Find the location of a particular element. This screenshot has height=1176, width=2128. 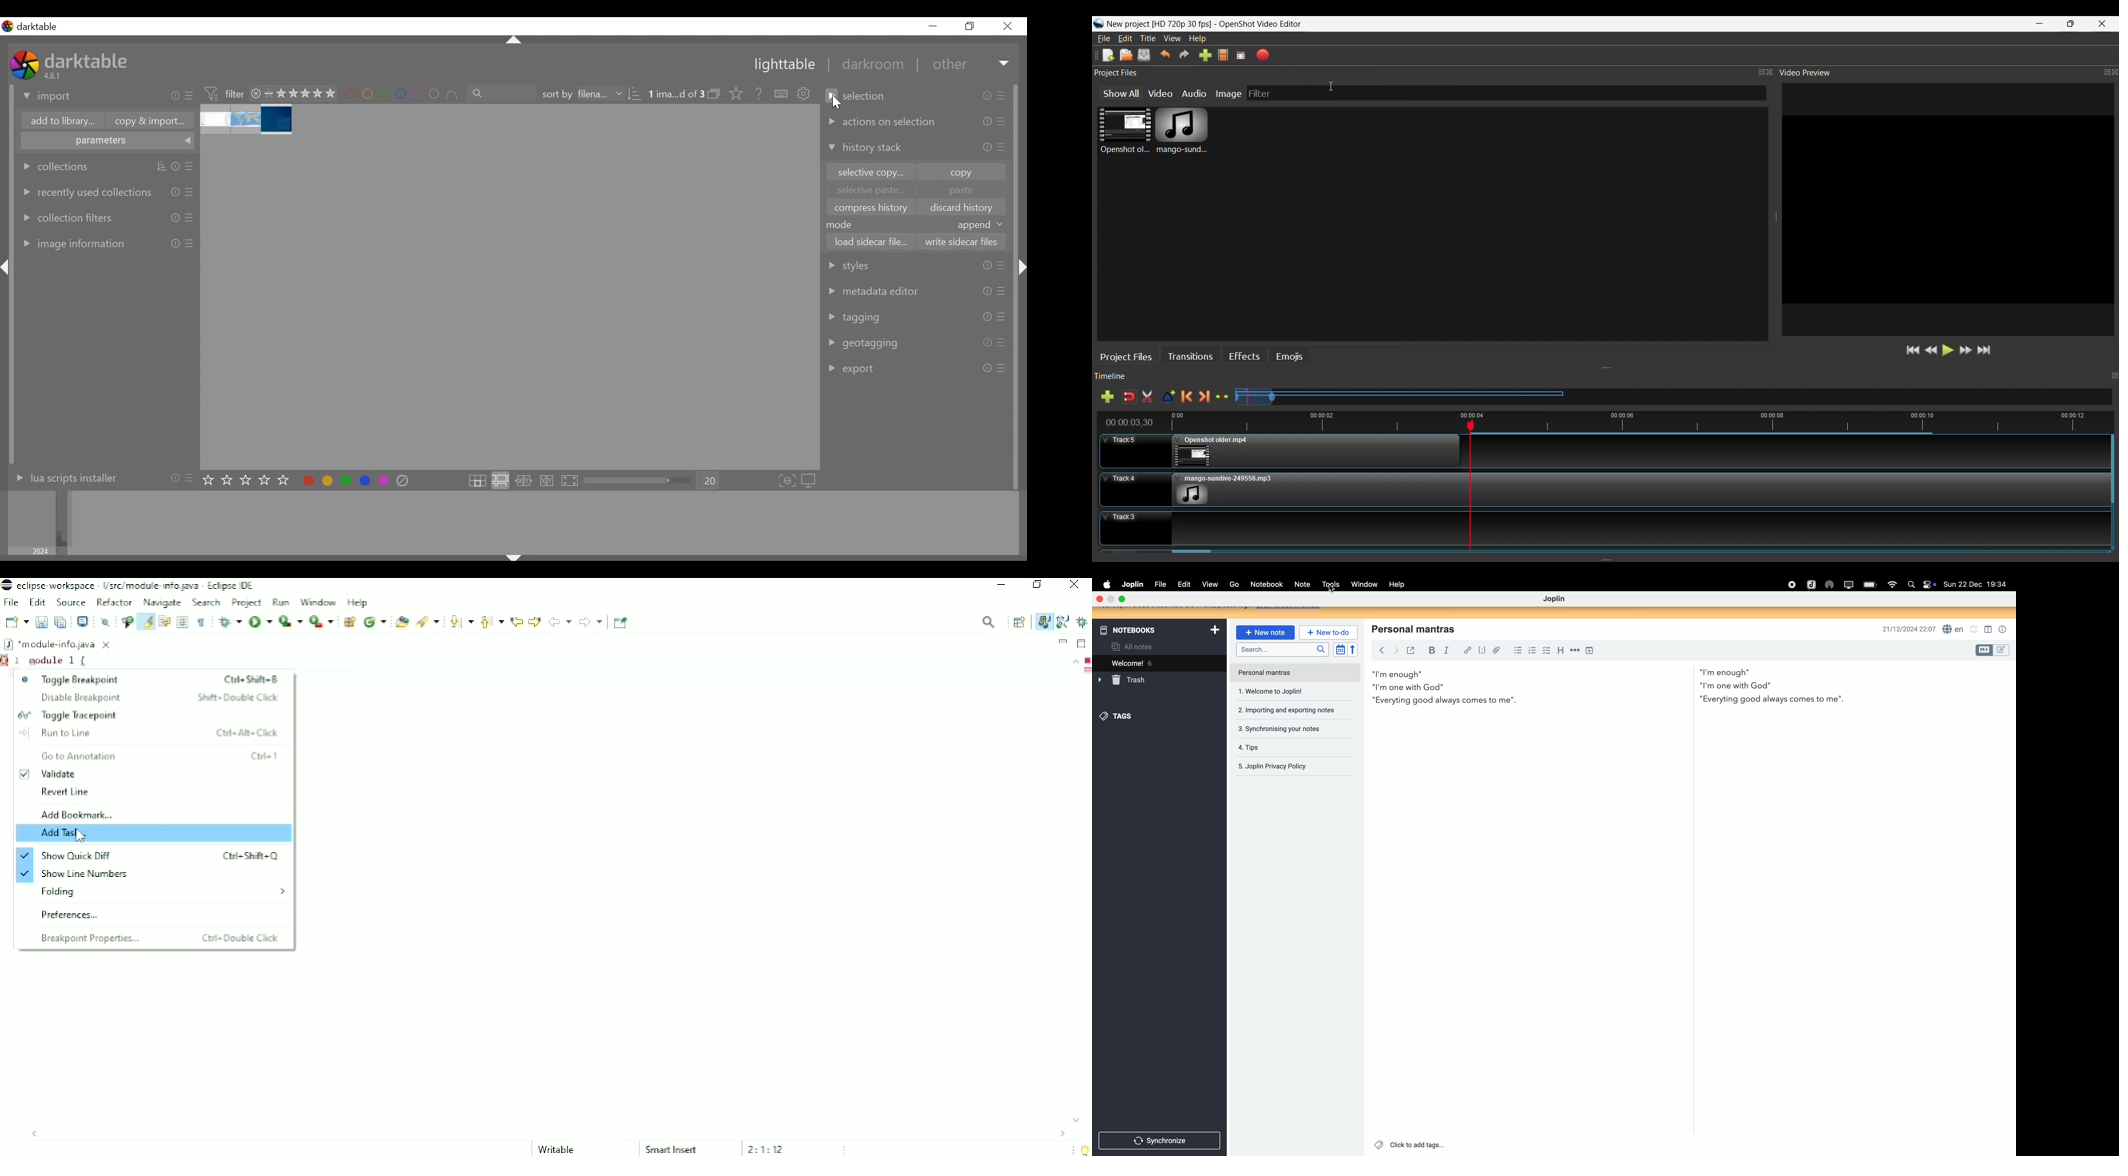

synchronising your notes is located at coordinates (1277, 728).